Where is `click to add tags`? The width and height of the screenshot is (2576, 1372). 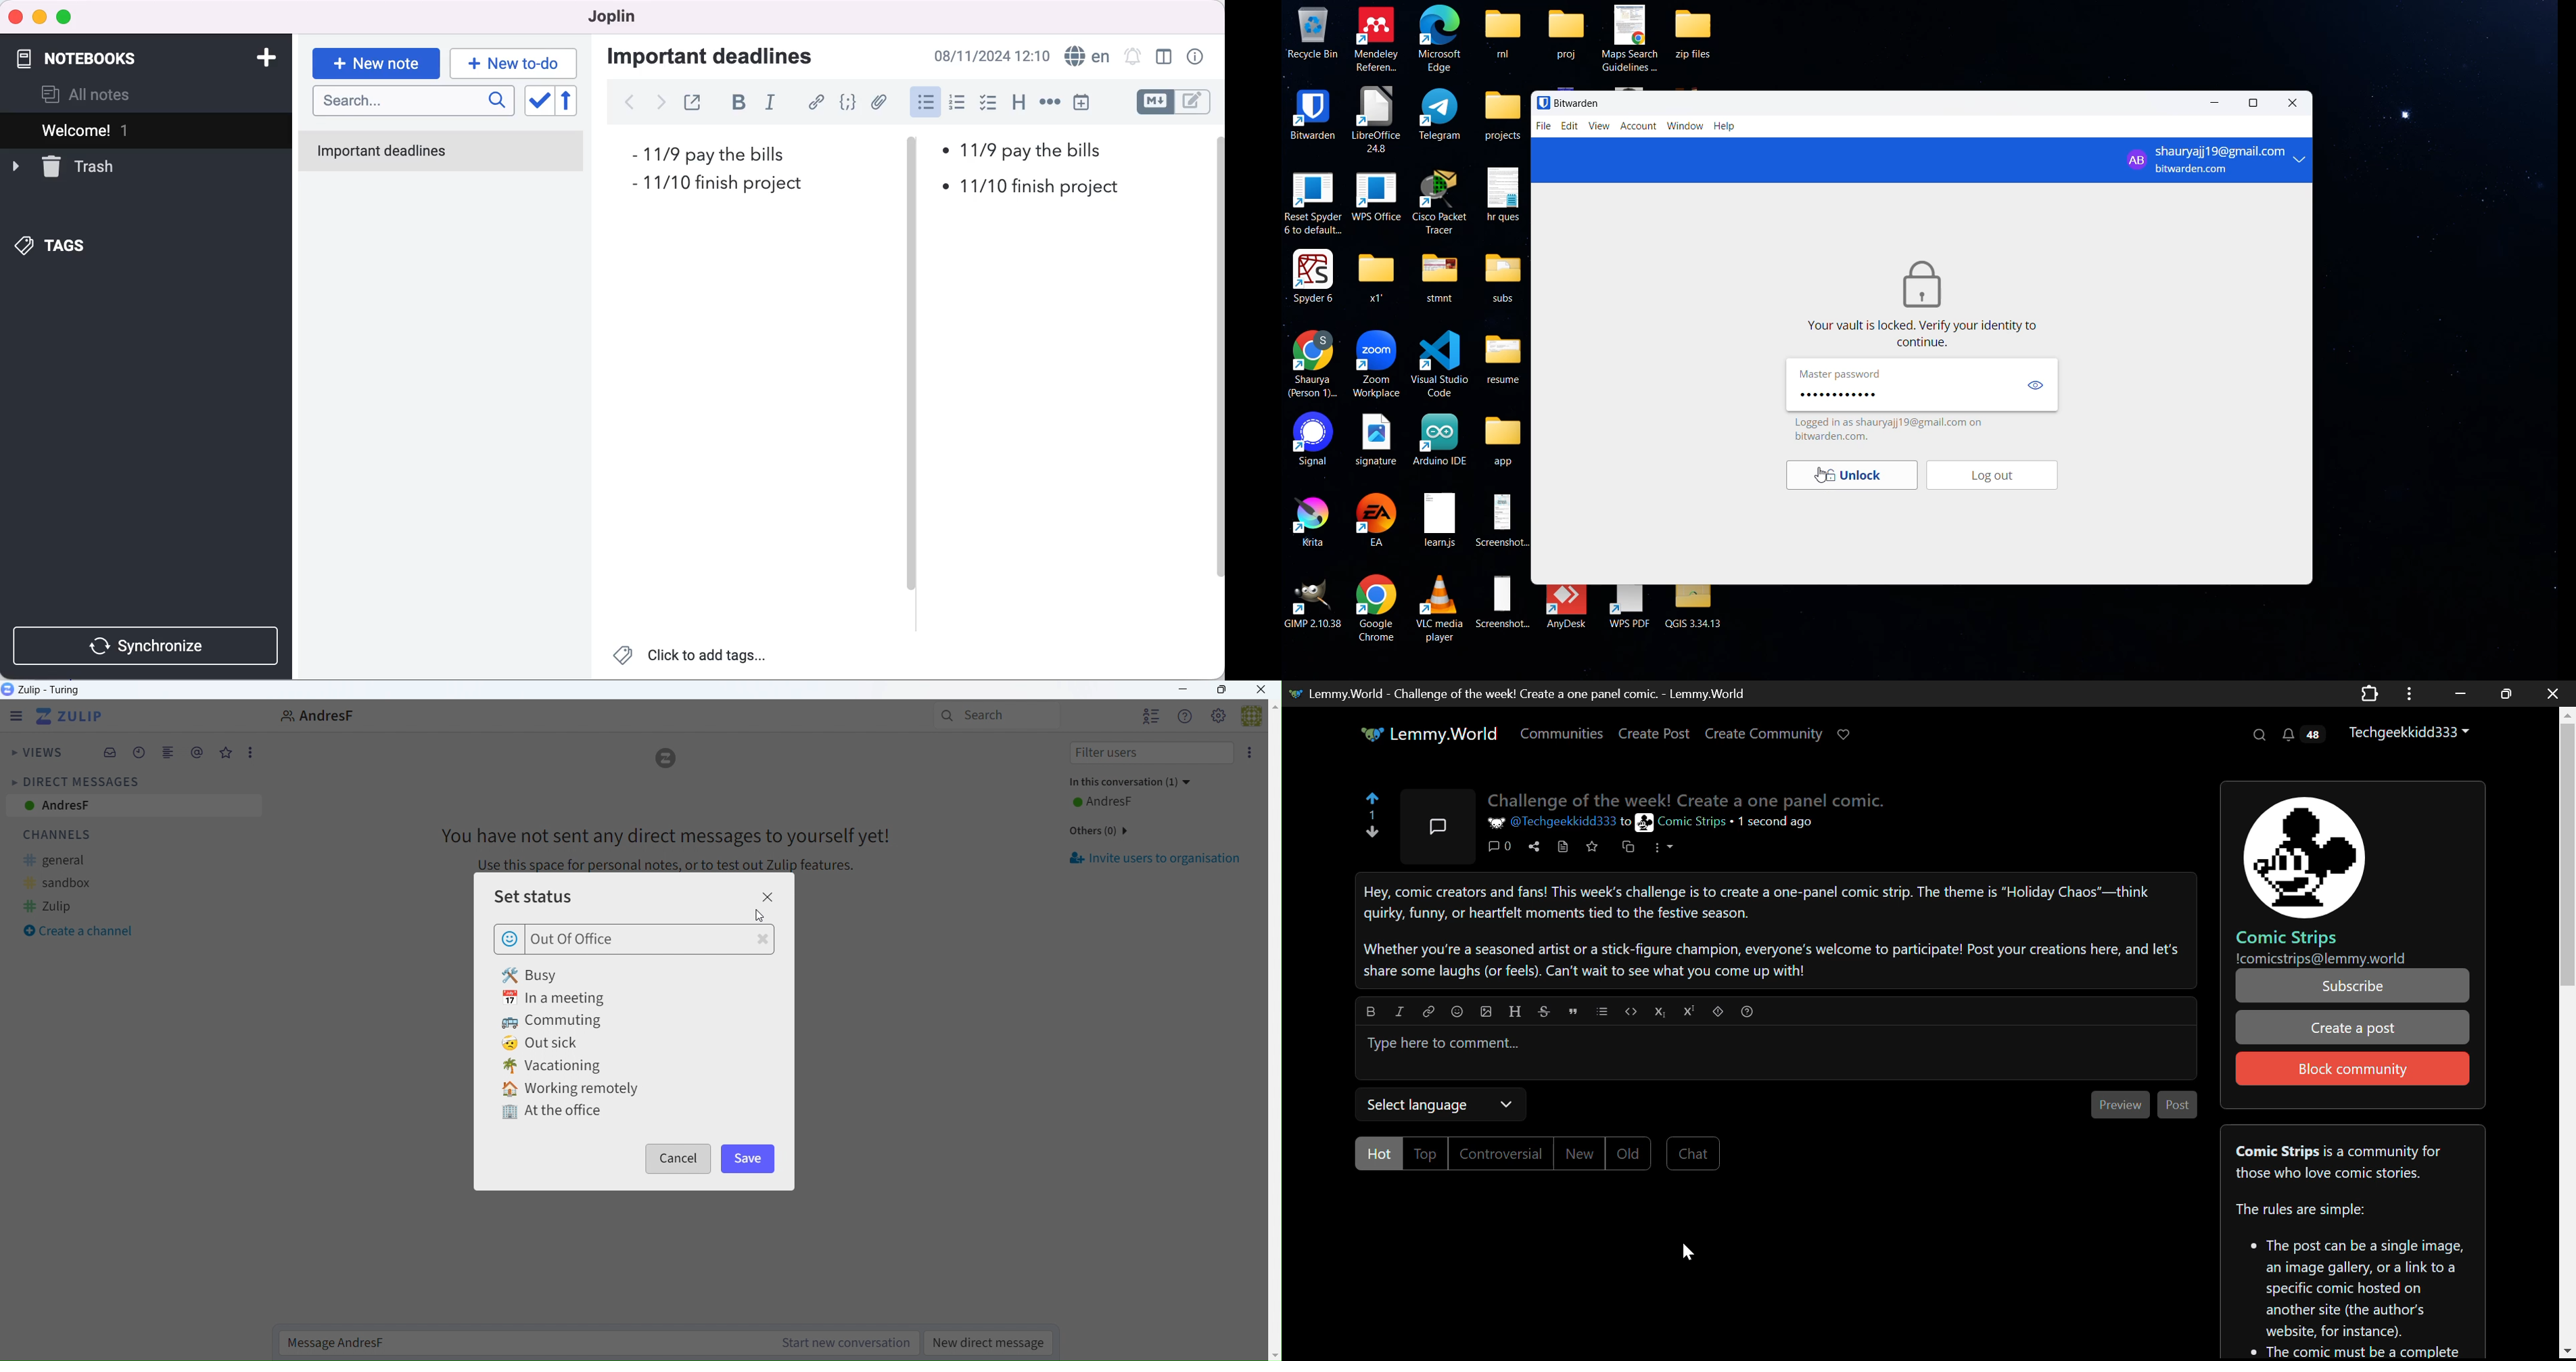
click to add tags is located at coordinates (694, 657).